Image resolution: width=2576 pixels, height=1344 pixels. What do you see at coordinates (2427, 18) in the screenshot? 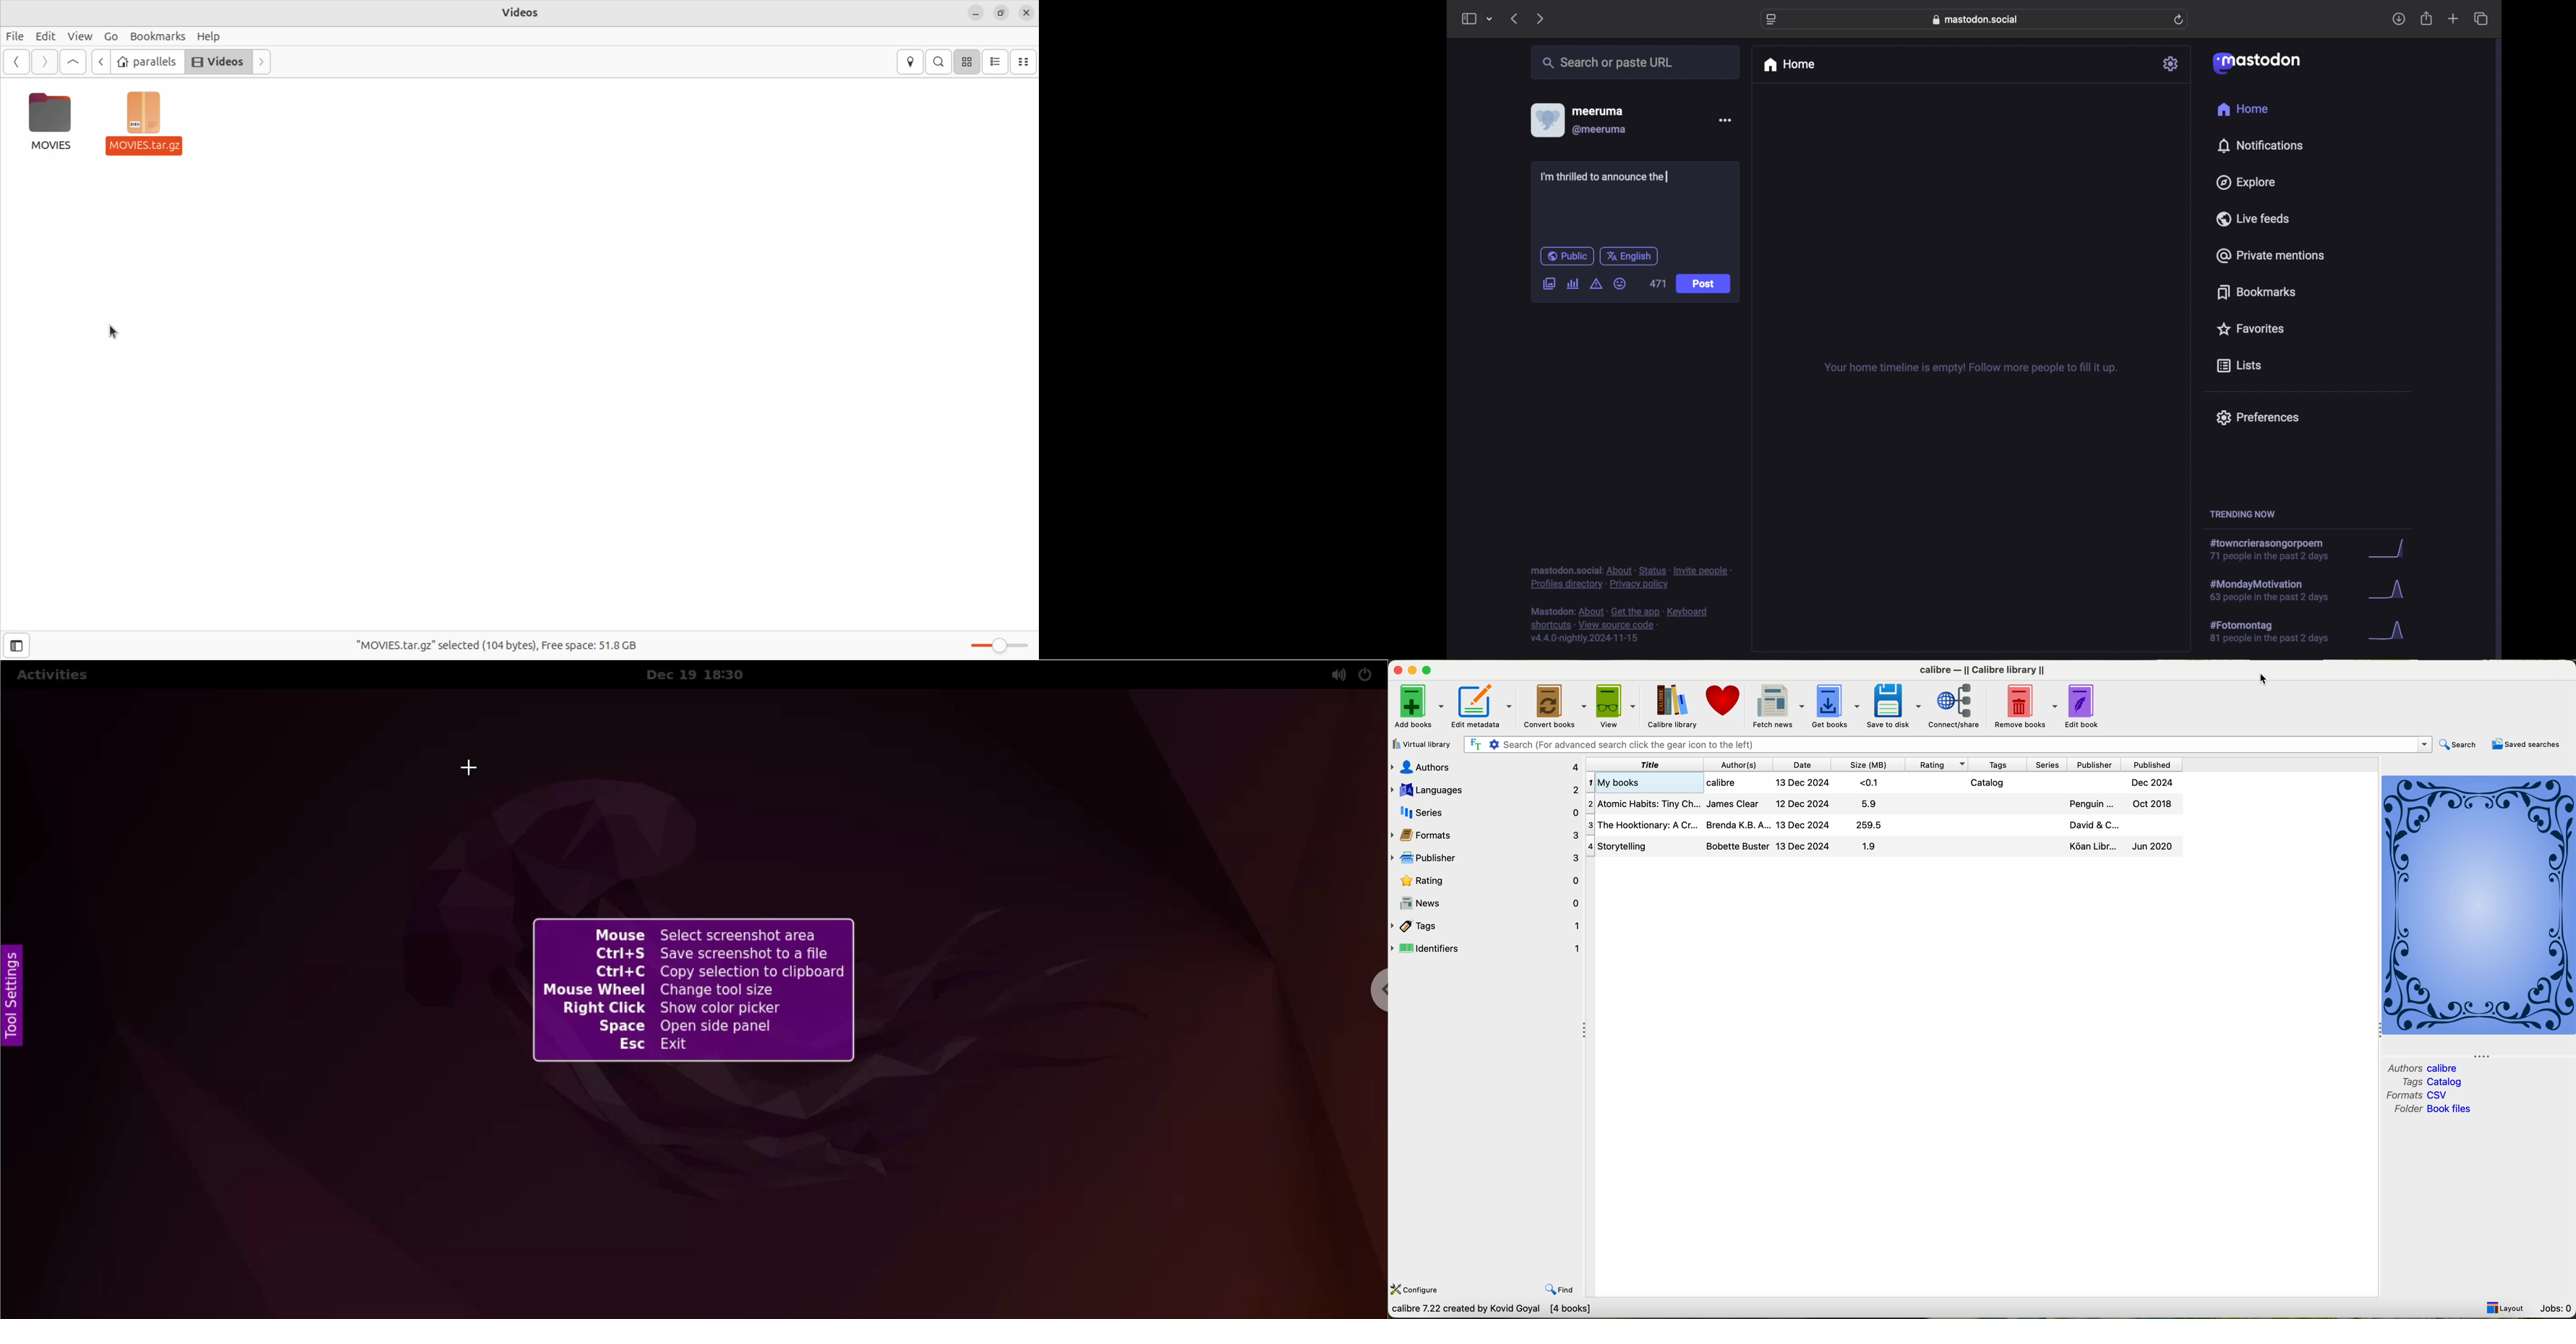
I see `share` at bounding box center [2427, 18].